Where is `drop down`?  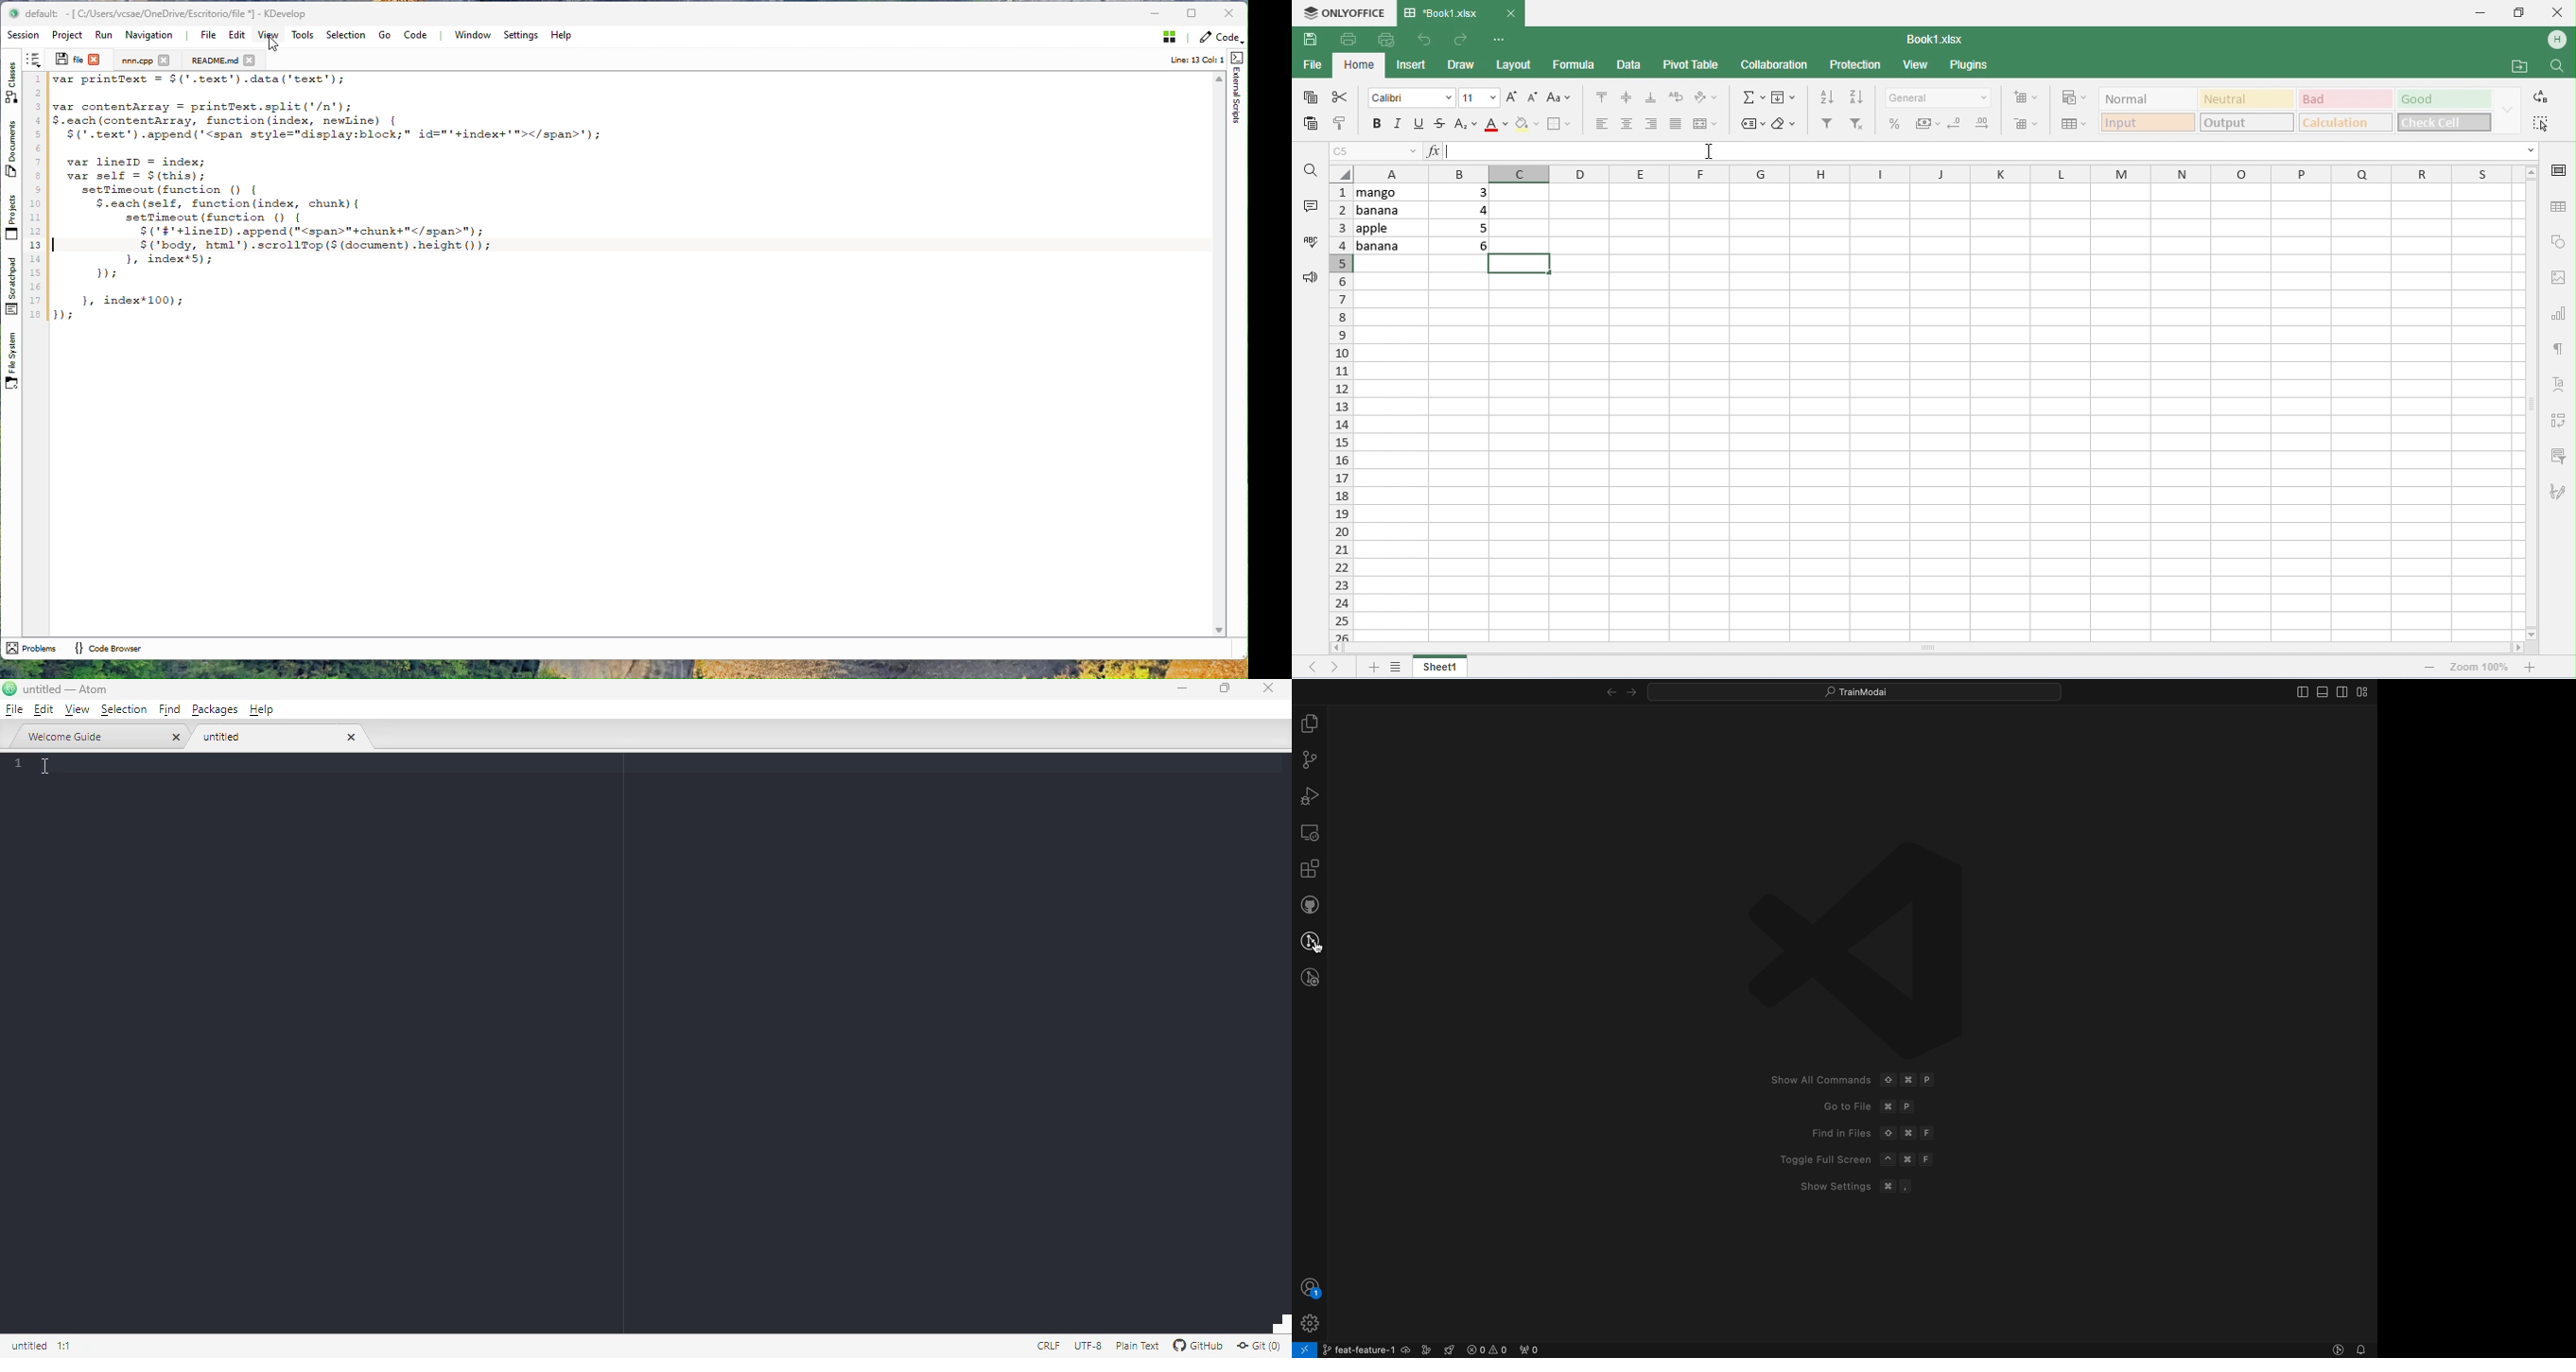
drop down is located at coordinates (2506, 110).